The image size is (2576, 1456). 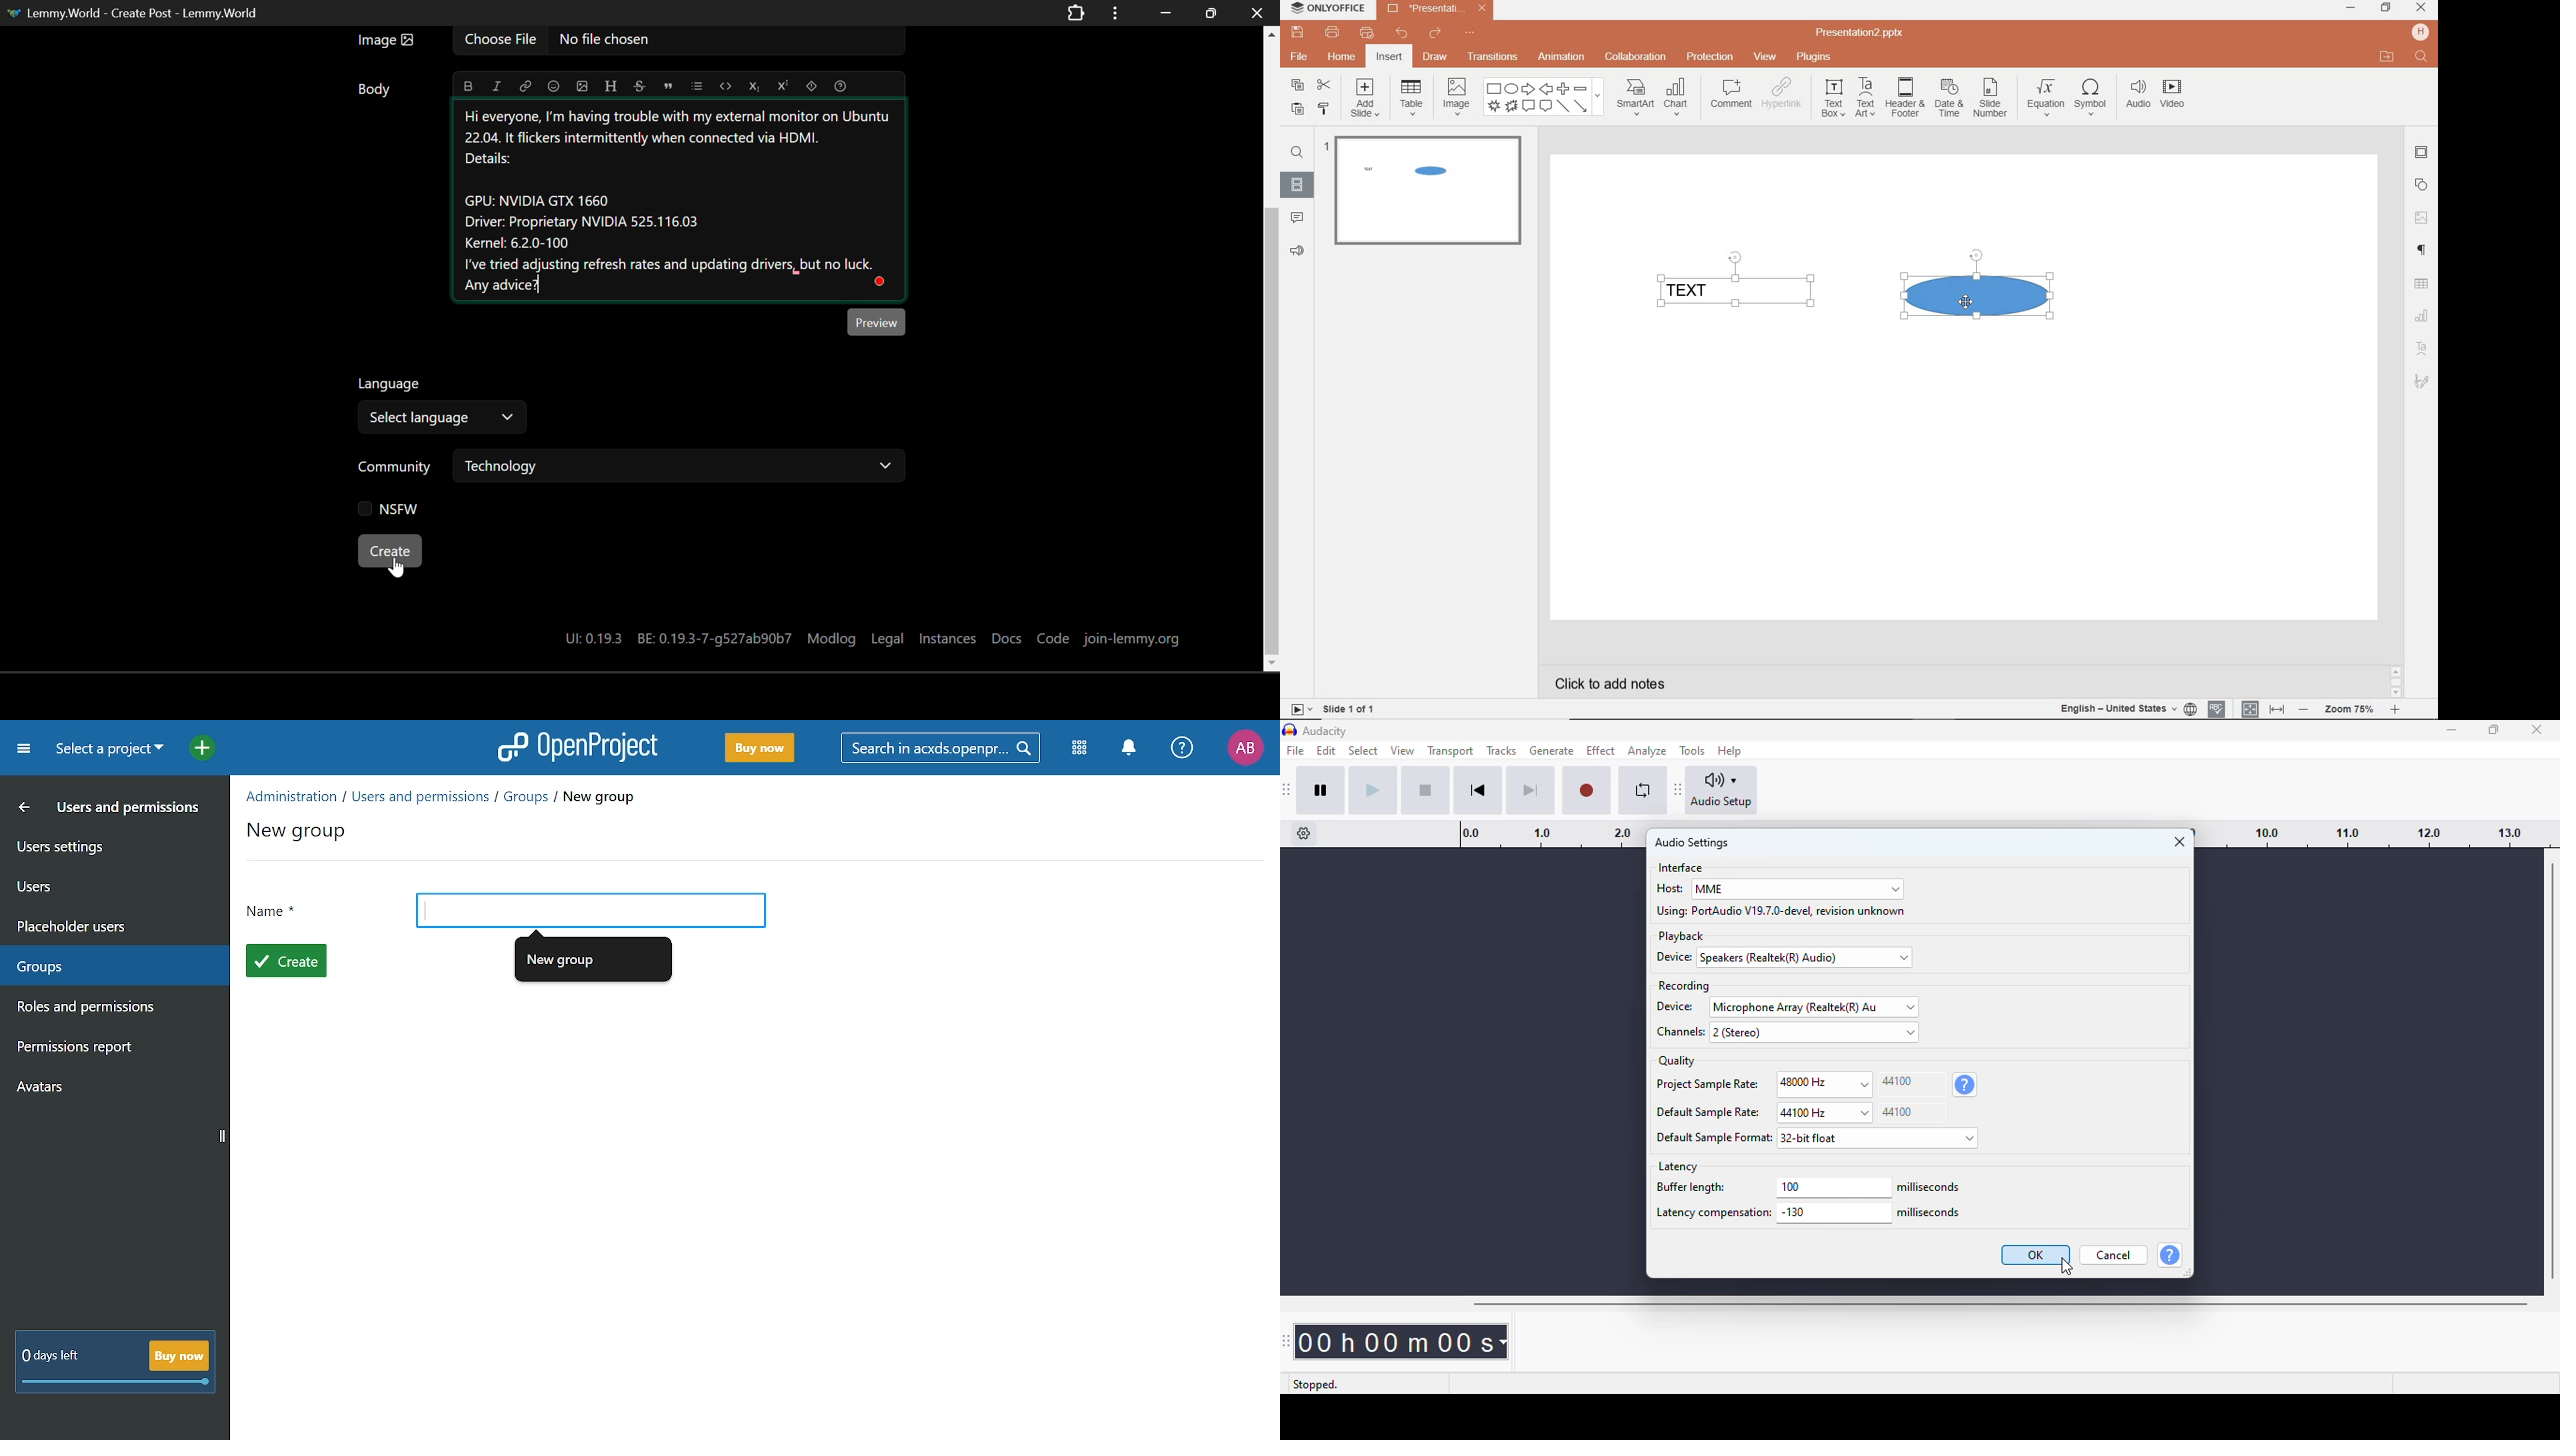 What do you see at coordinates (1732, 94) in the screenshot?
I see `comment` at bounding box center [1732, 94].